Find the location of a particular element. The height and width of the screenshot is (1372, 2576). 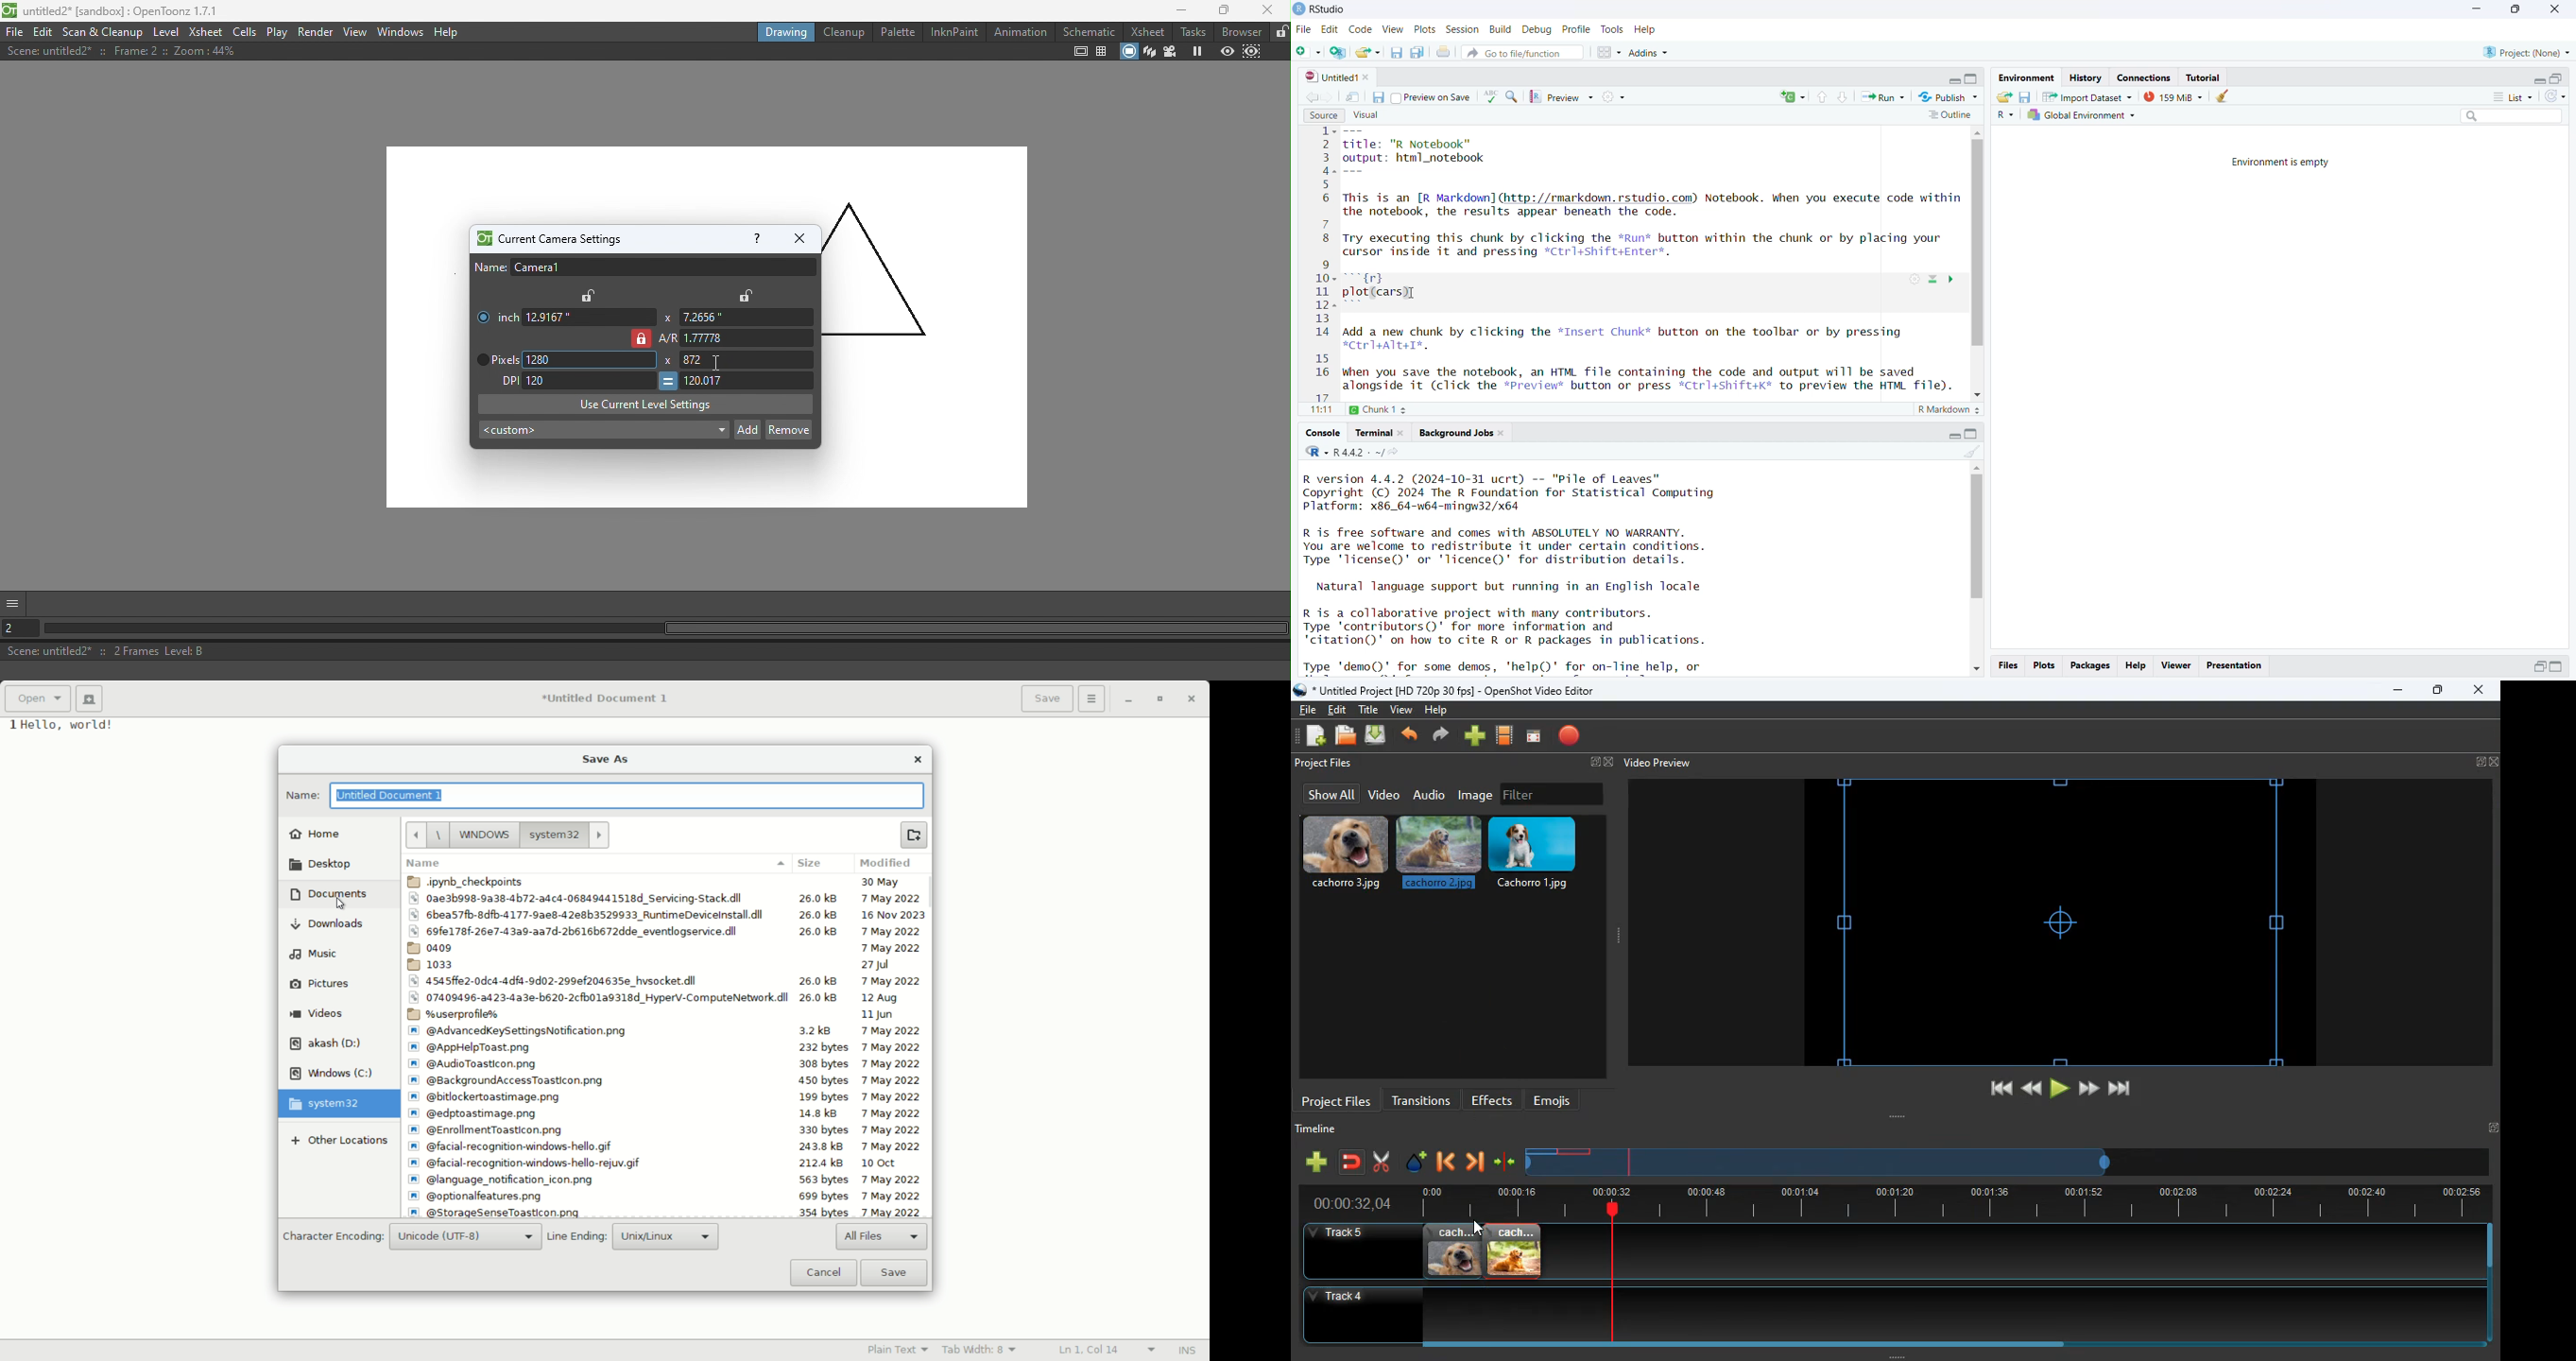

clear object from the workspace is located at coordinates (2225, 96).